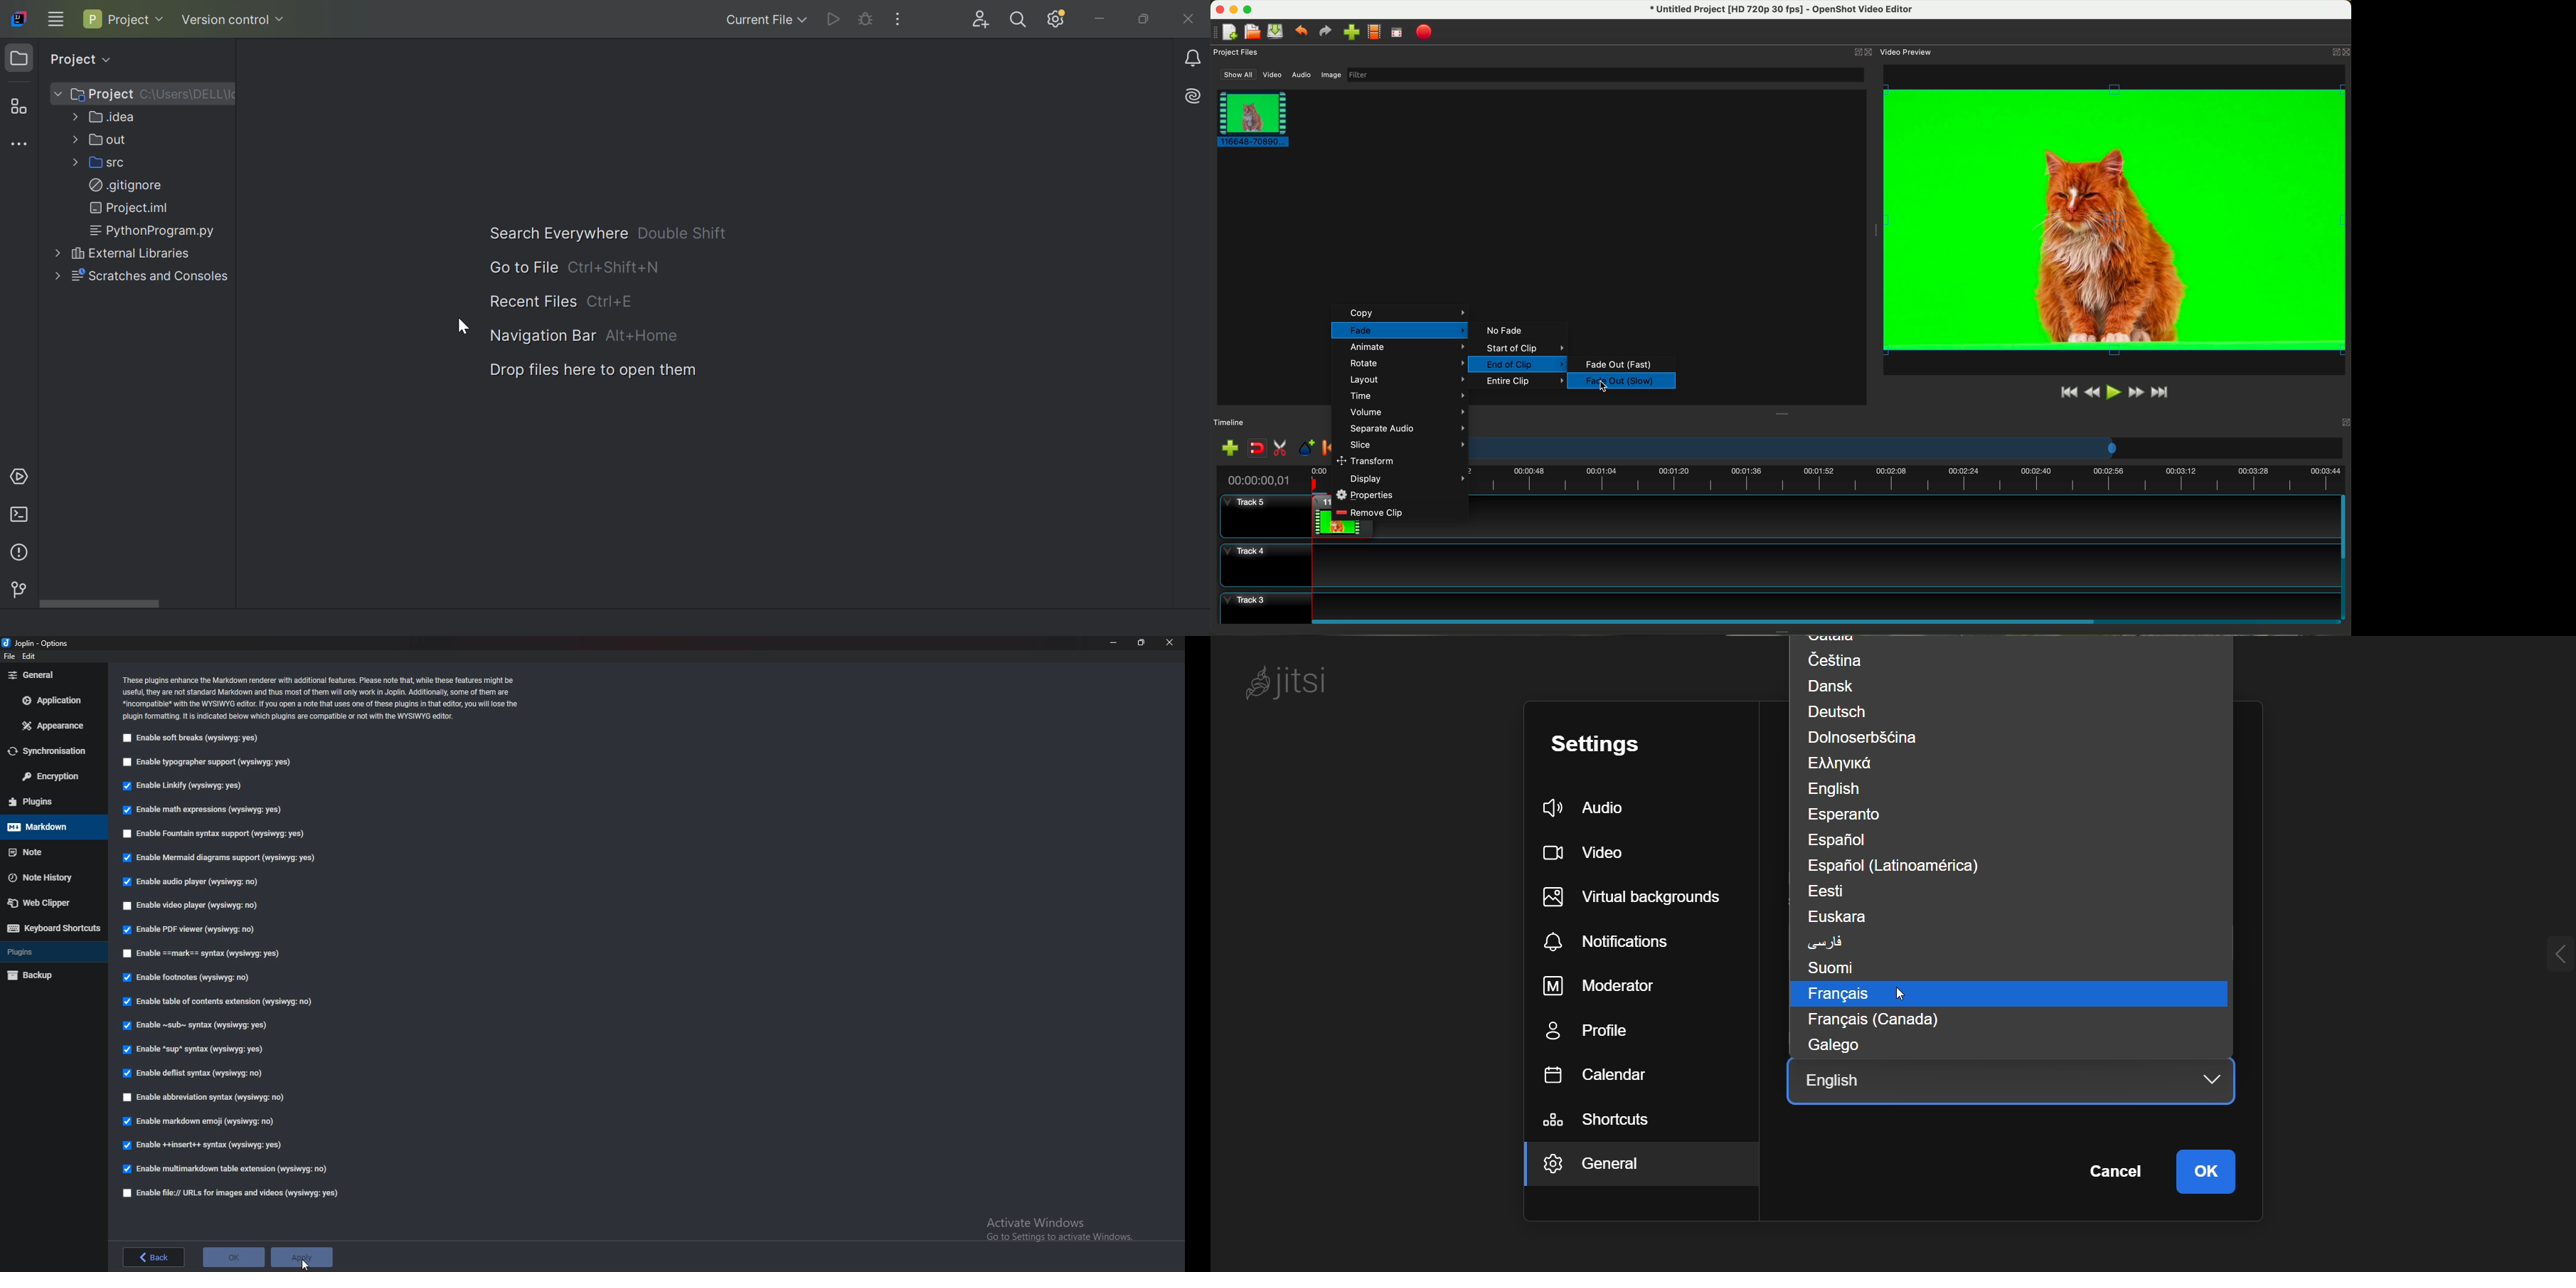 The image size is (2576, 1288). Describe the element at coordinates (1424, 33) in the screenshot. I see `export video` at that location.